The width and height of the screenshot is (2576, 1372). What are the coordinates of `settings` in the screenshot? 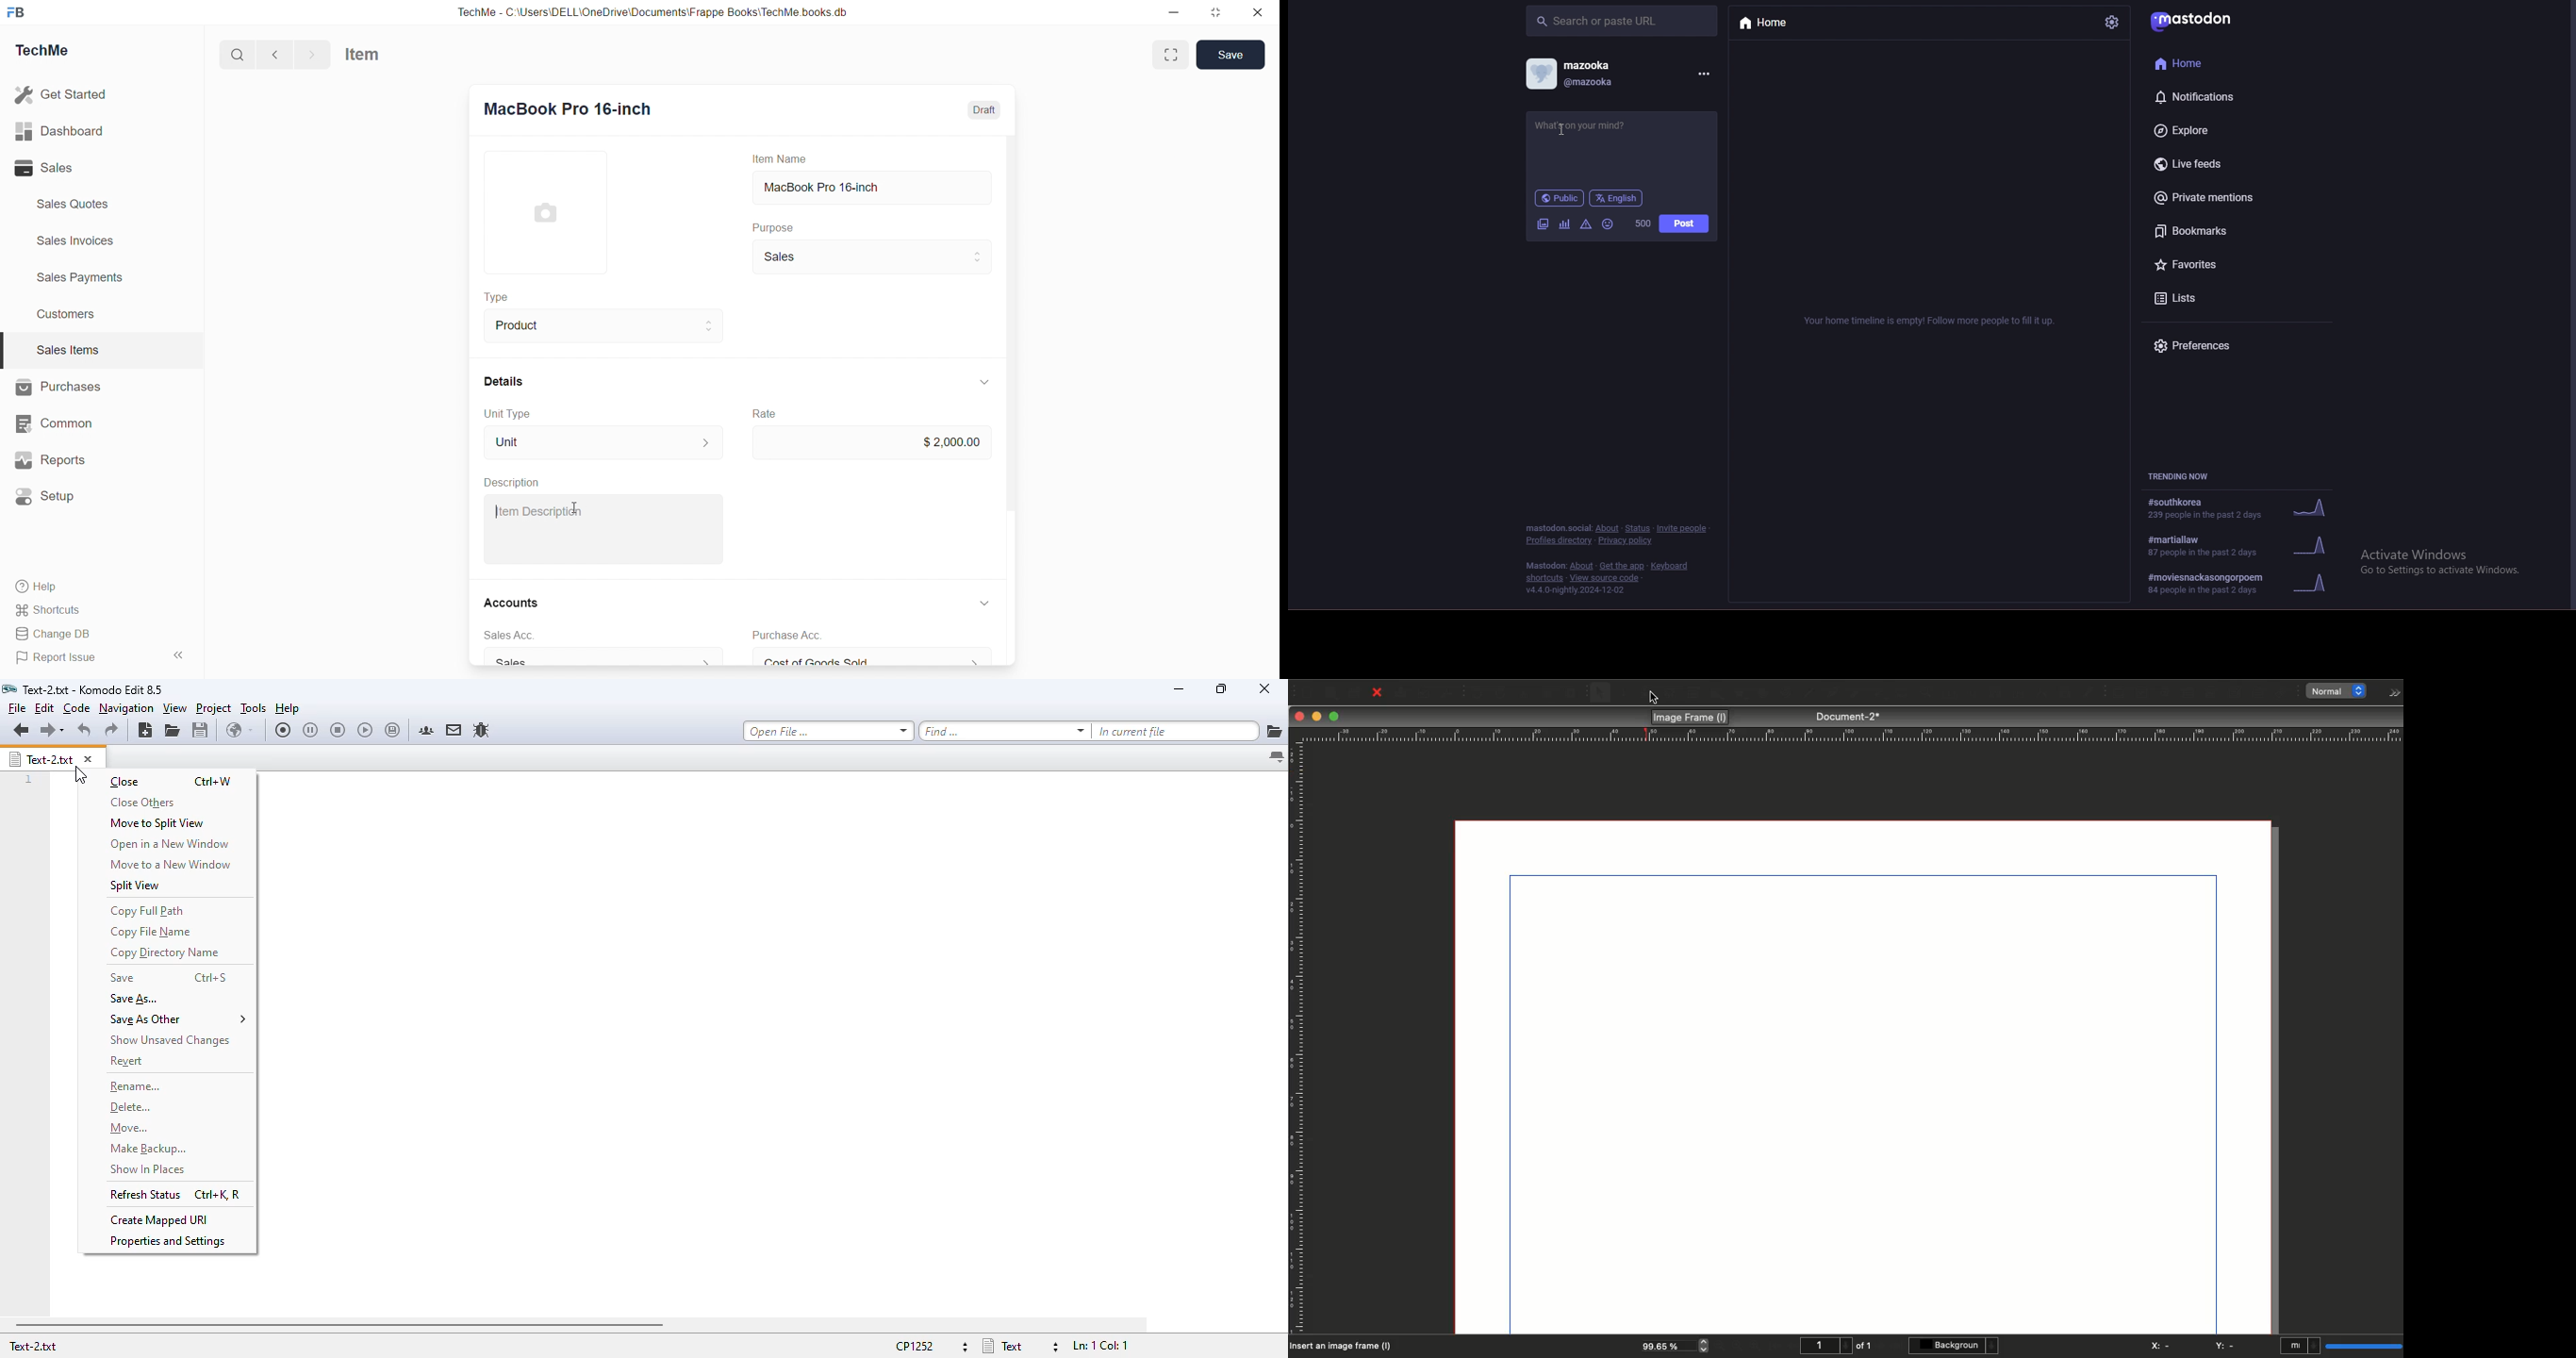 It's located at (2110, 22).